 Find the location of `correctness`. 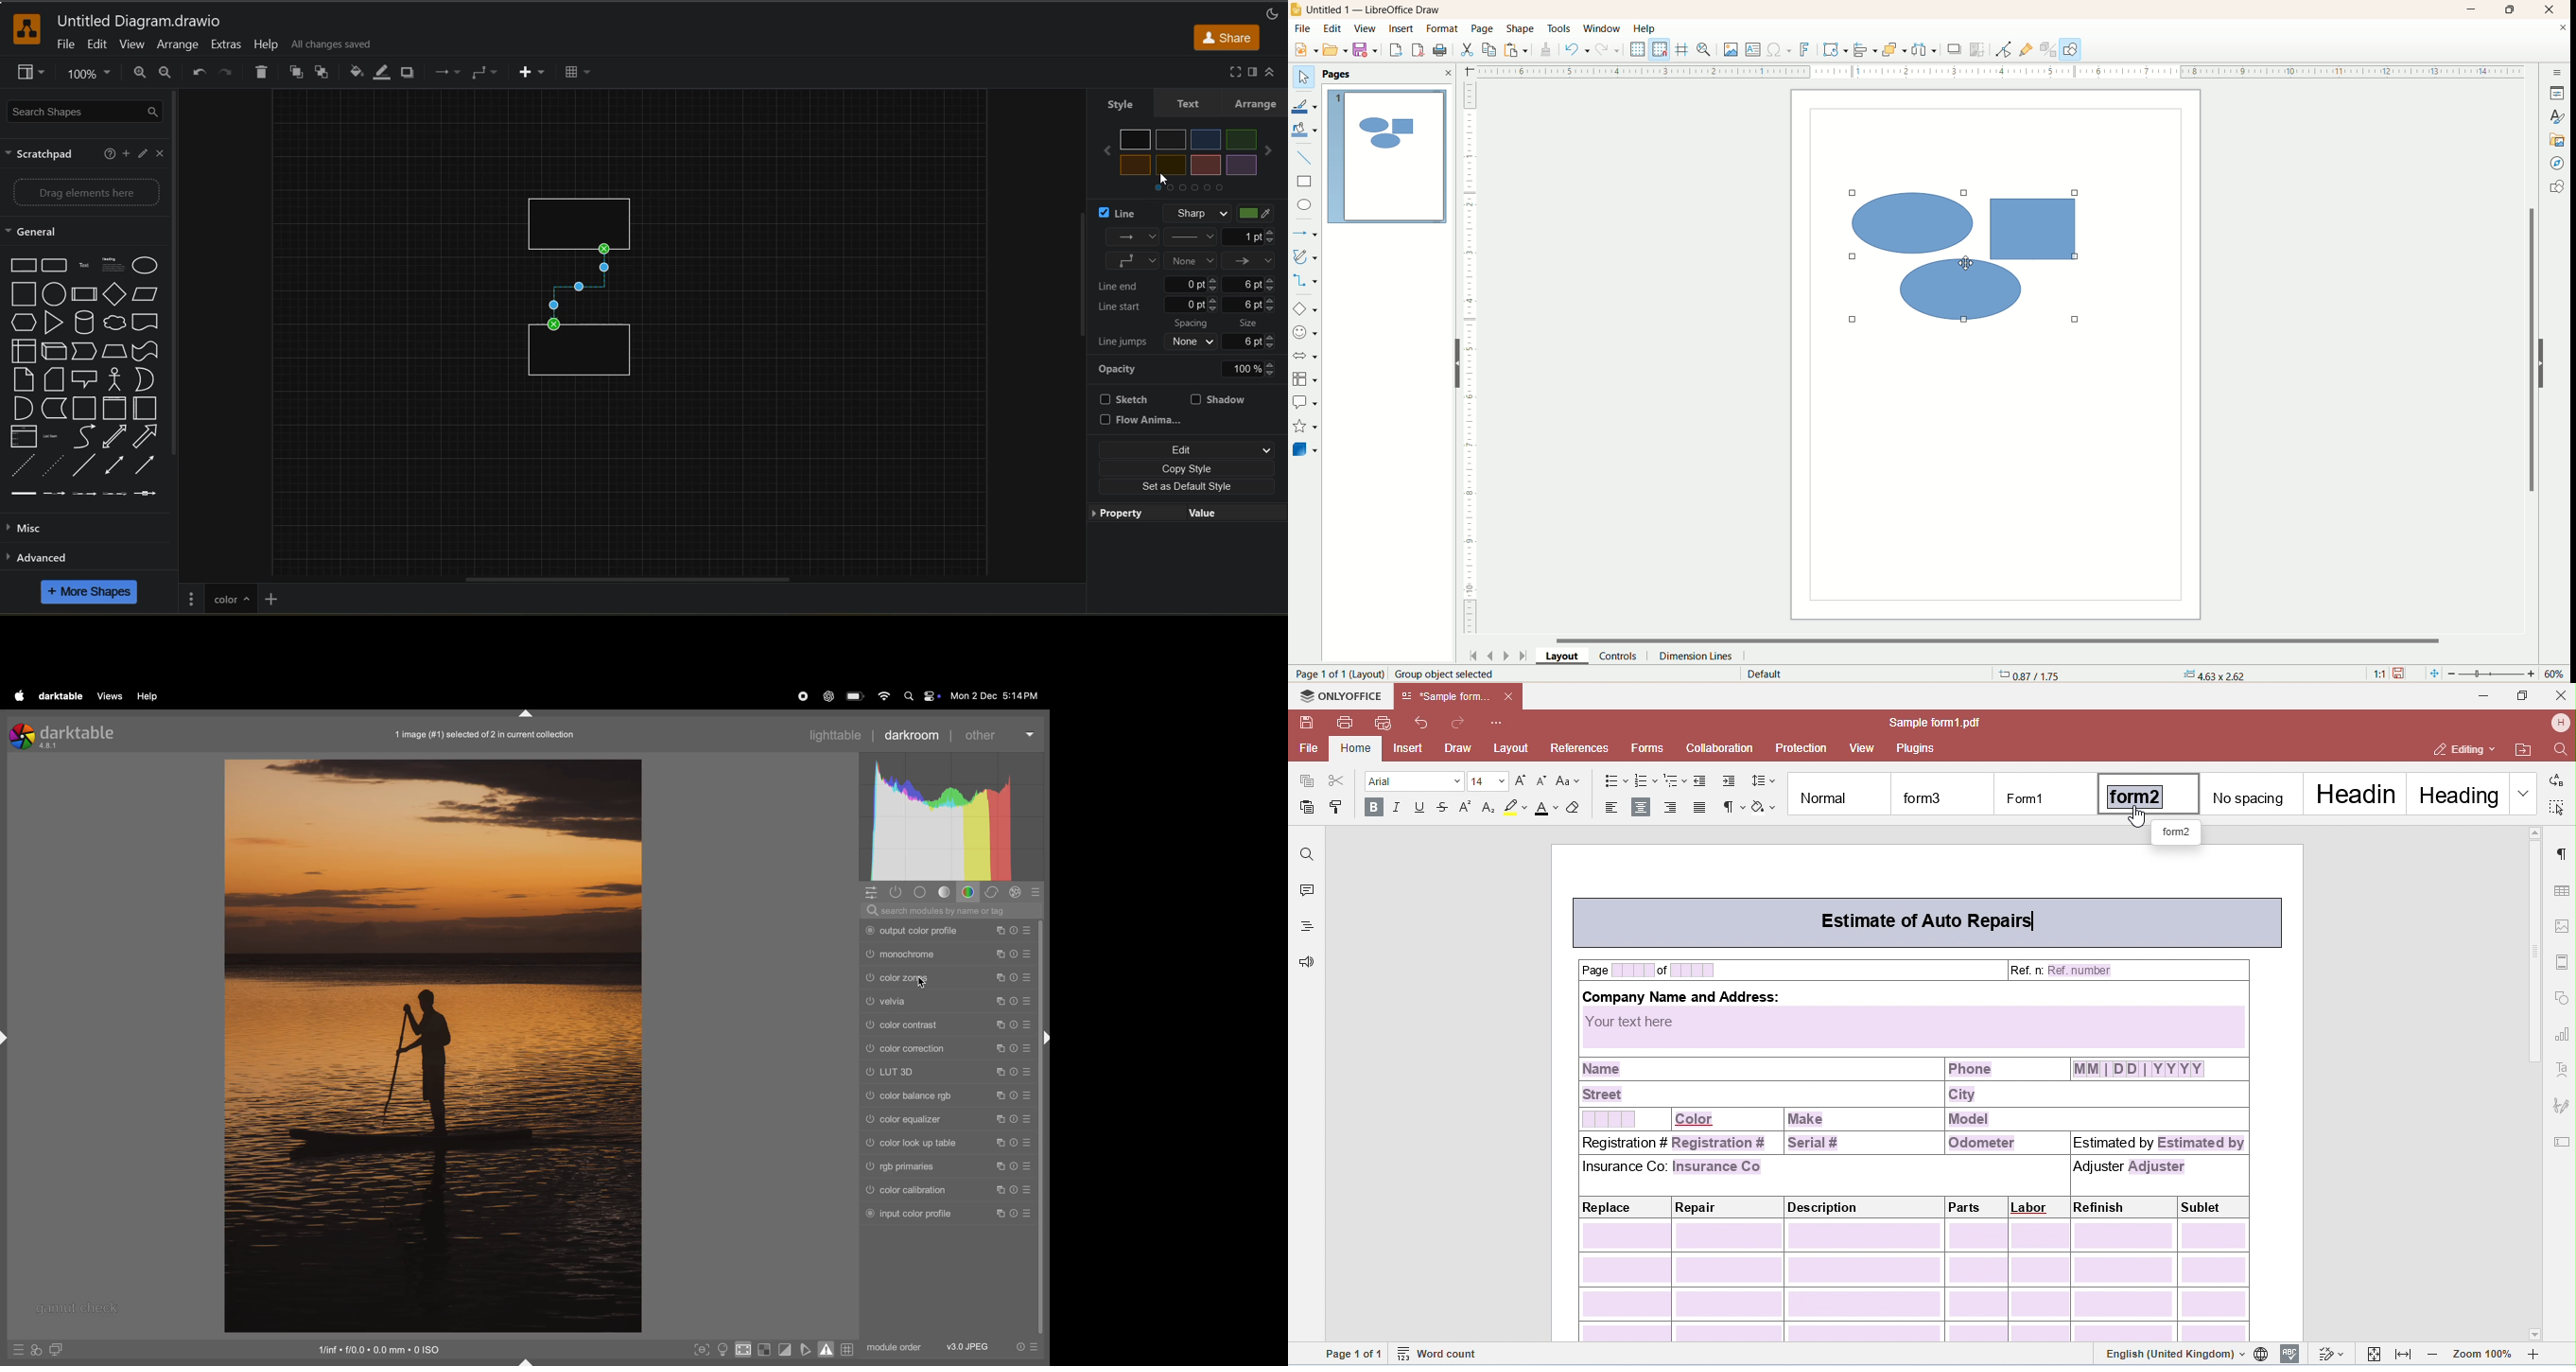

correctness is located at coordinates (995, 892).